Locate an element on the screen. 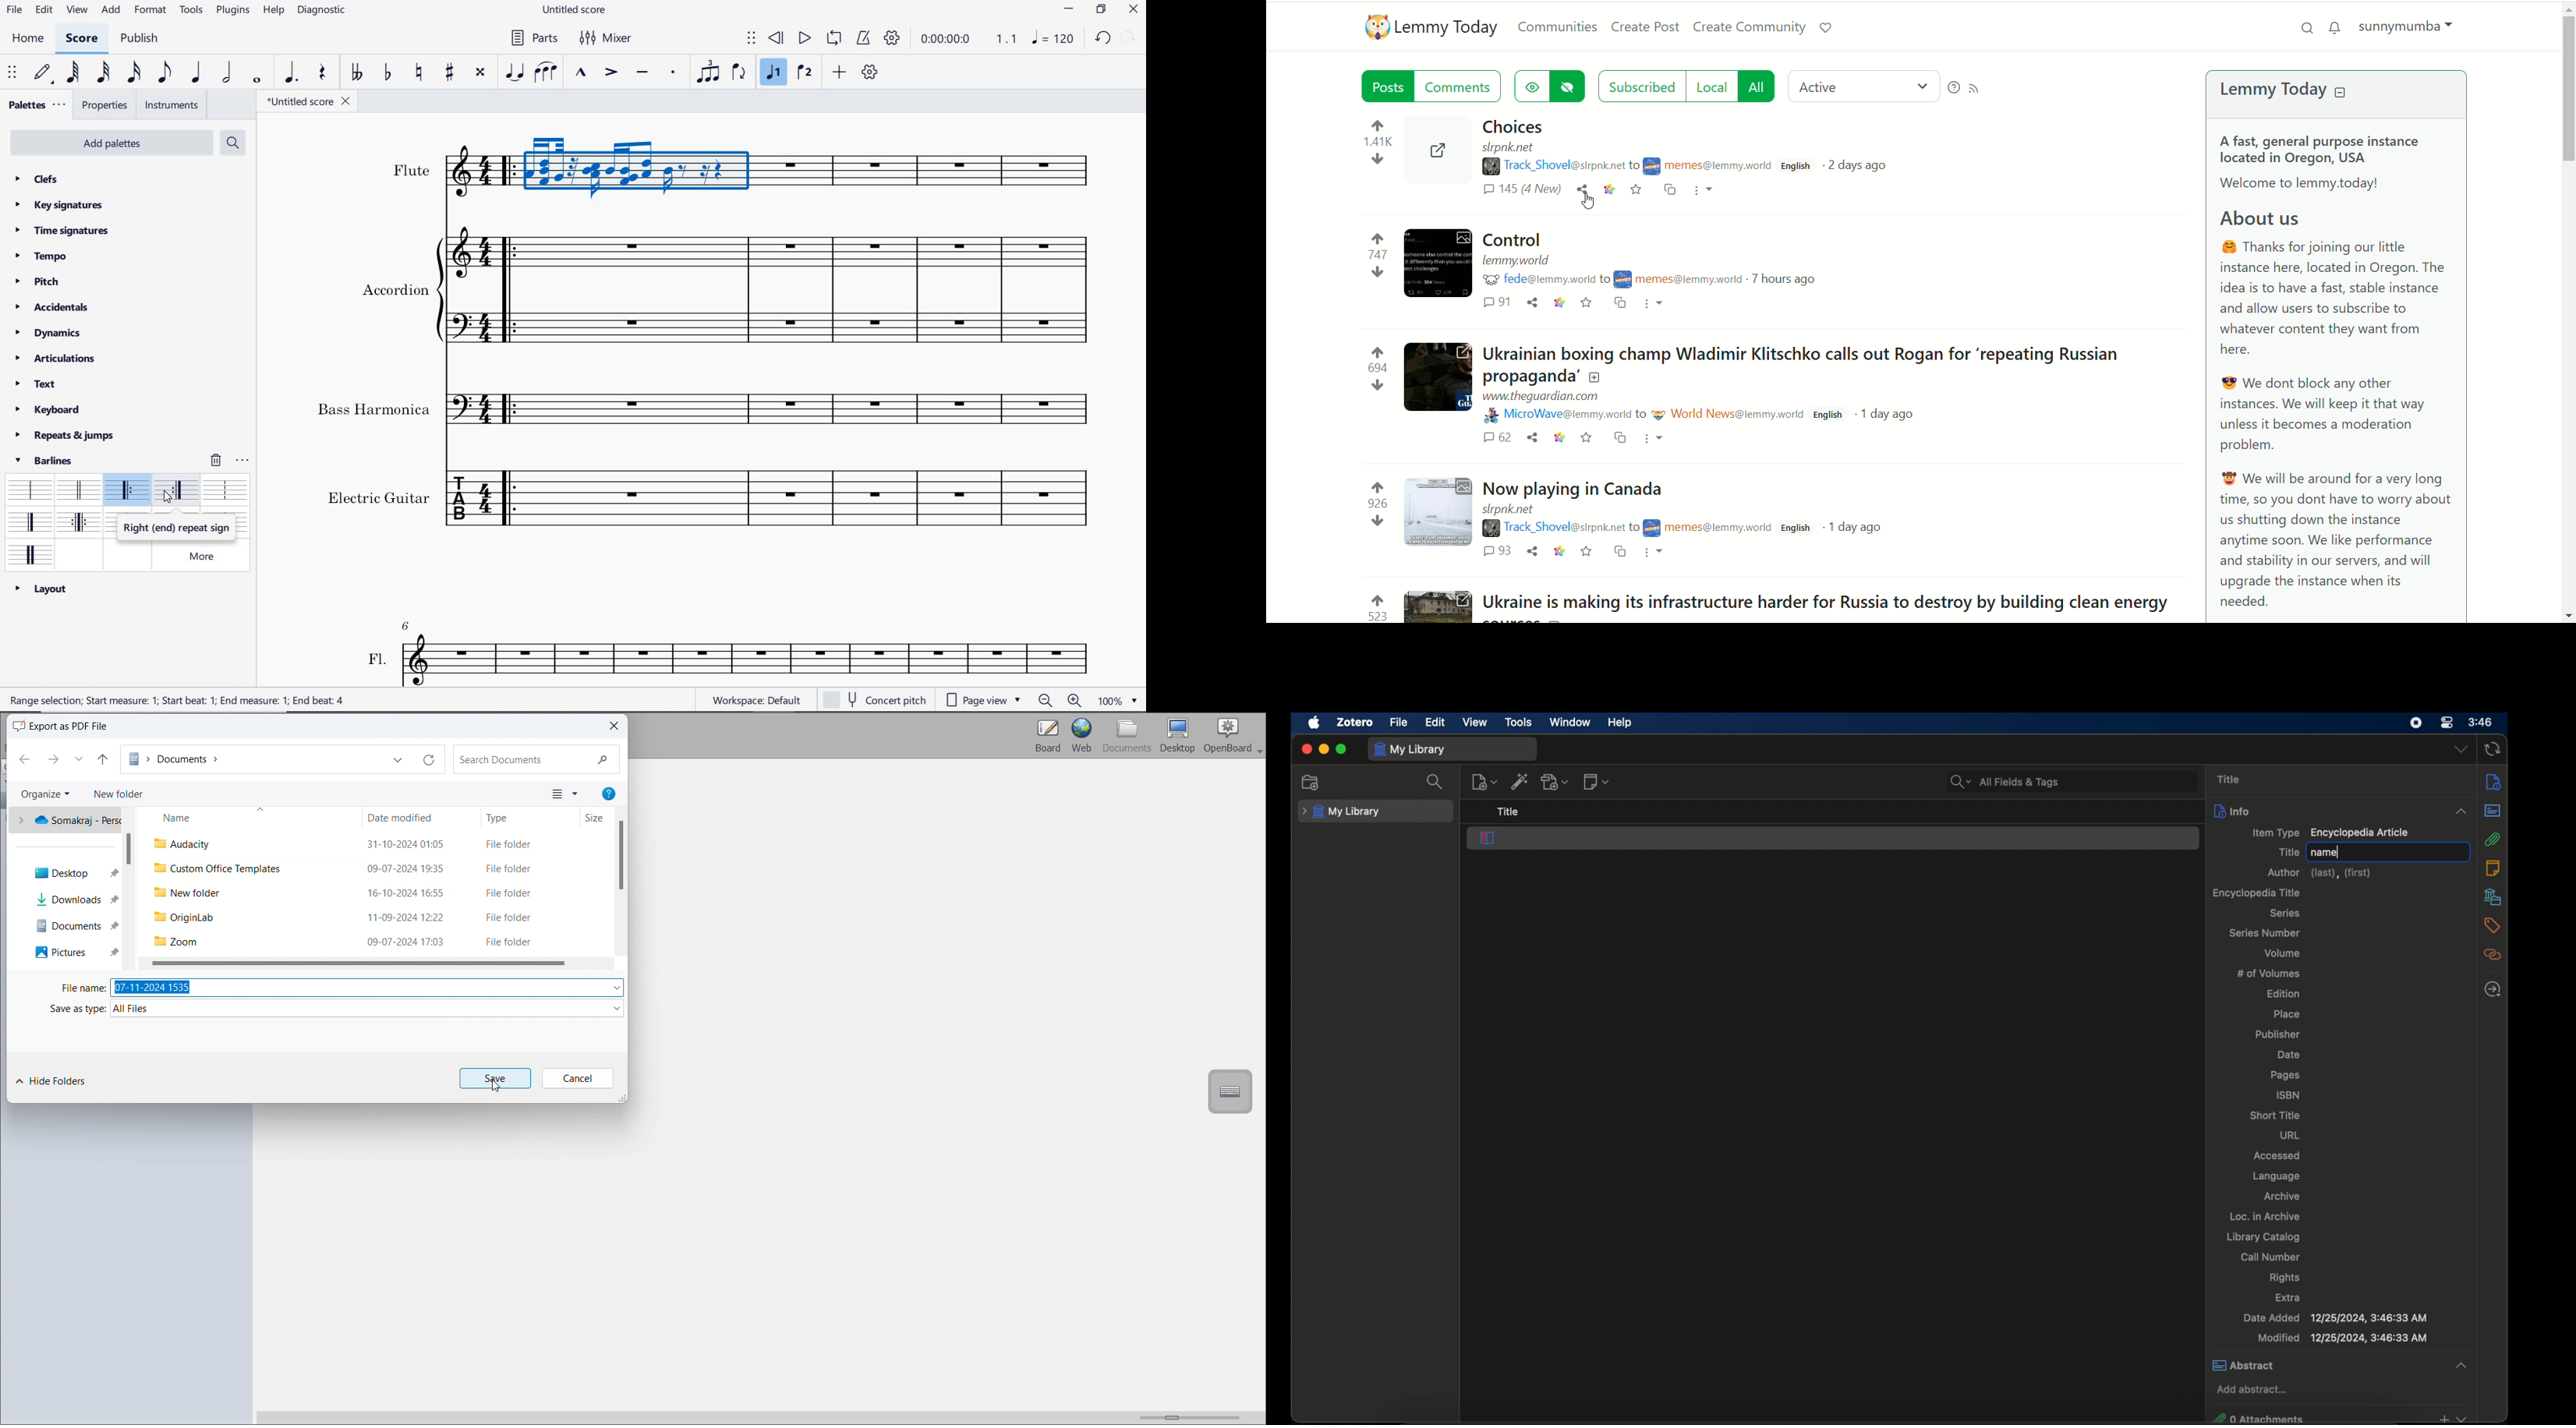 This screenshot has width=2576, height=1428. local is located at coordinates (1710, 85).